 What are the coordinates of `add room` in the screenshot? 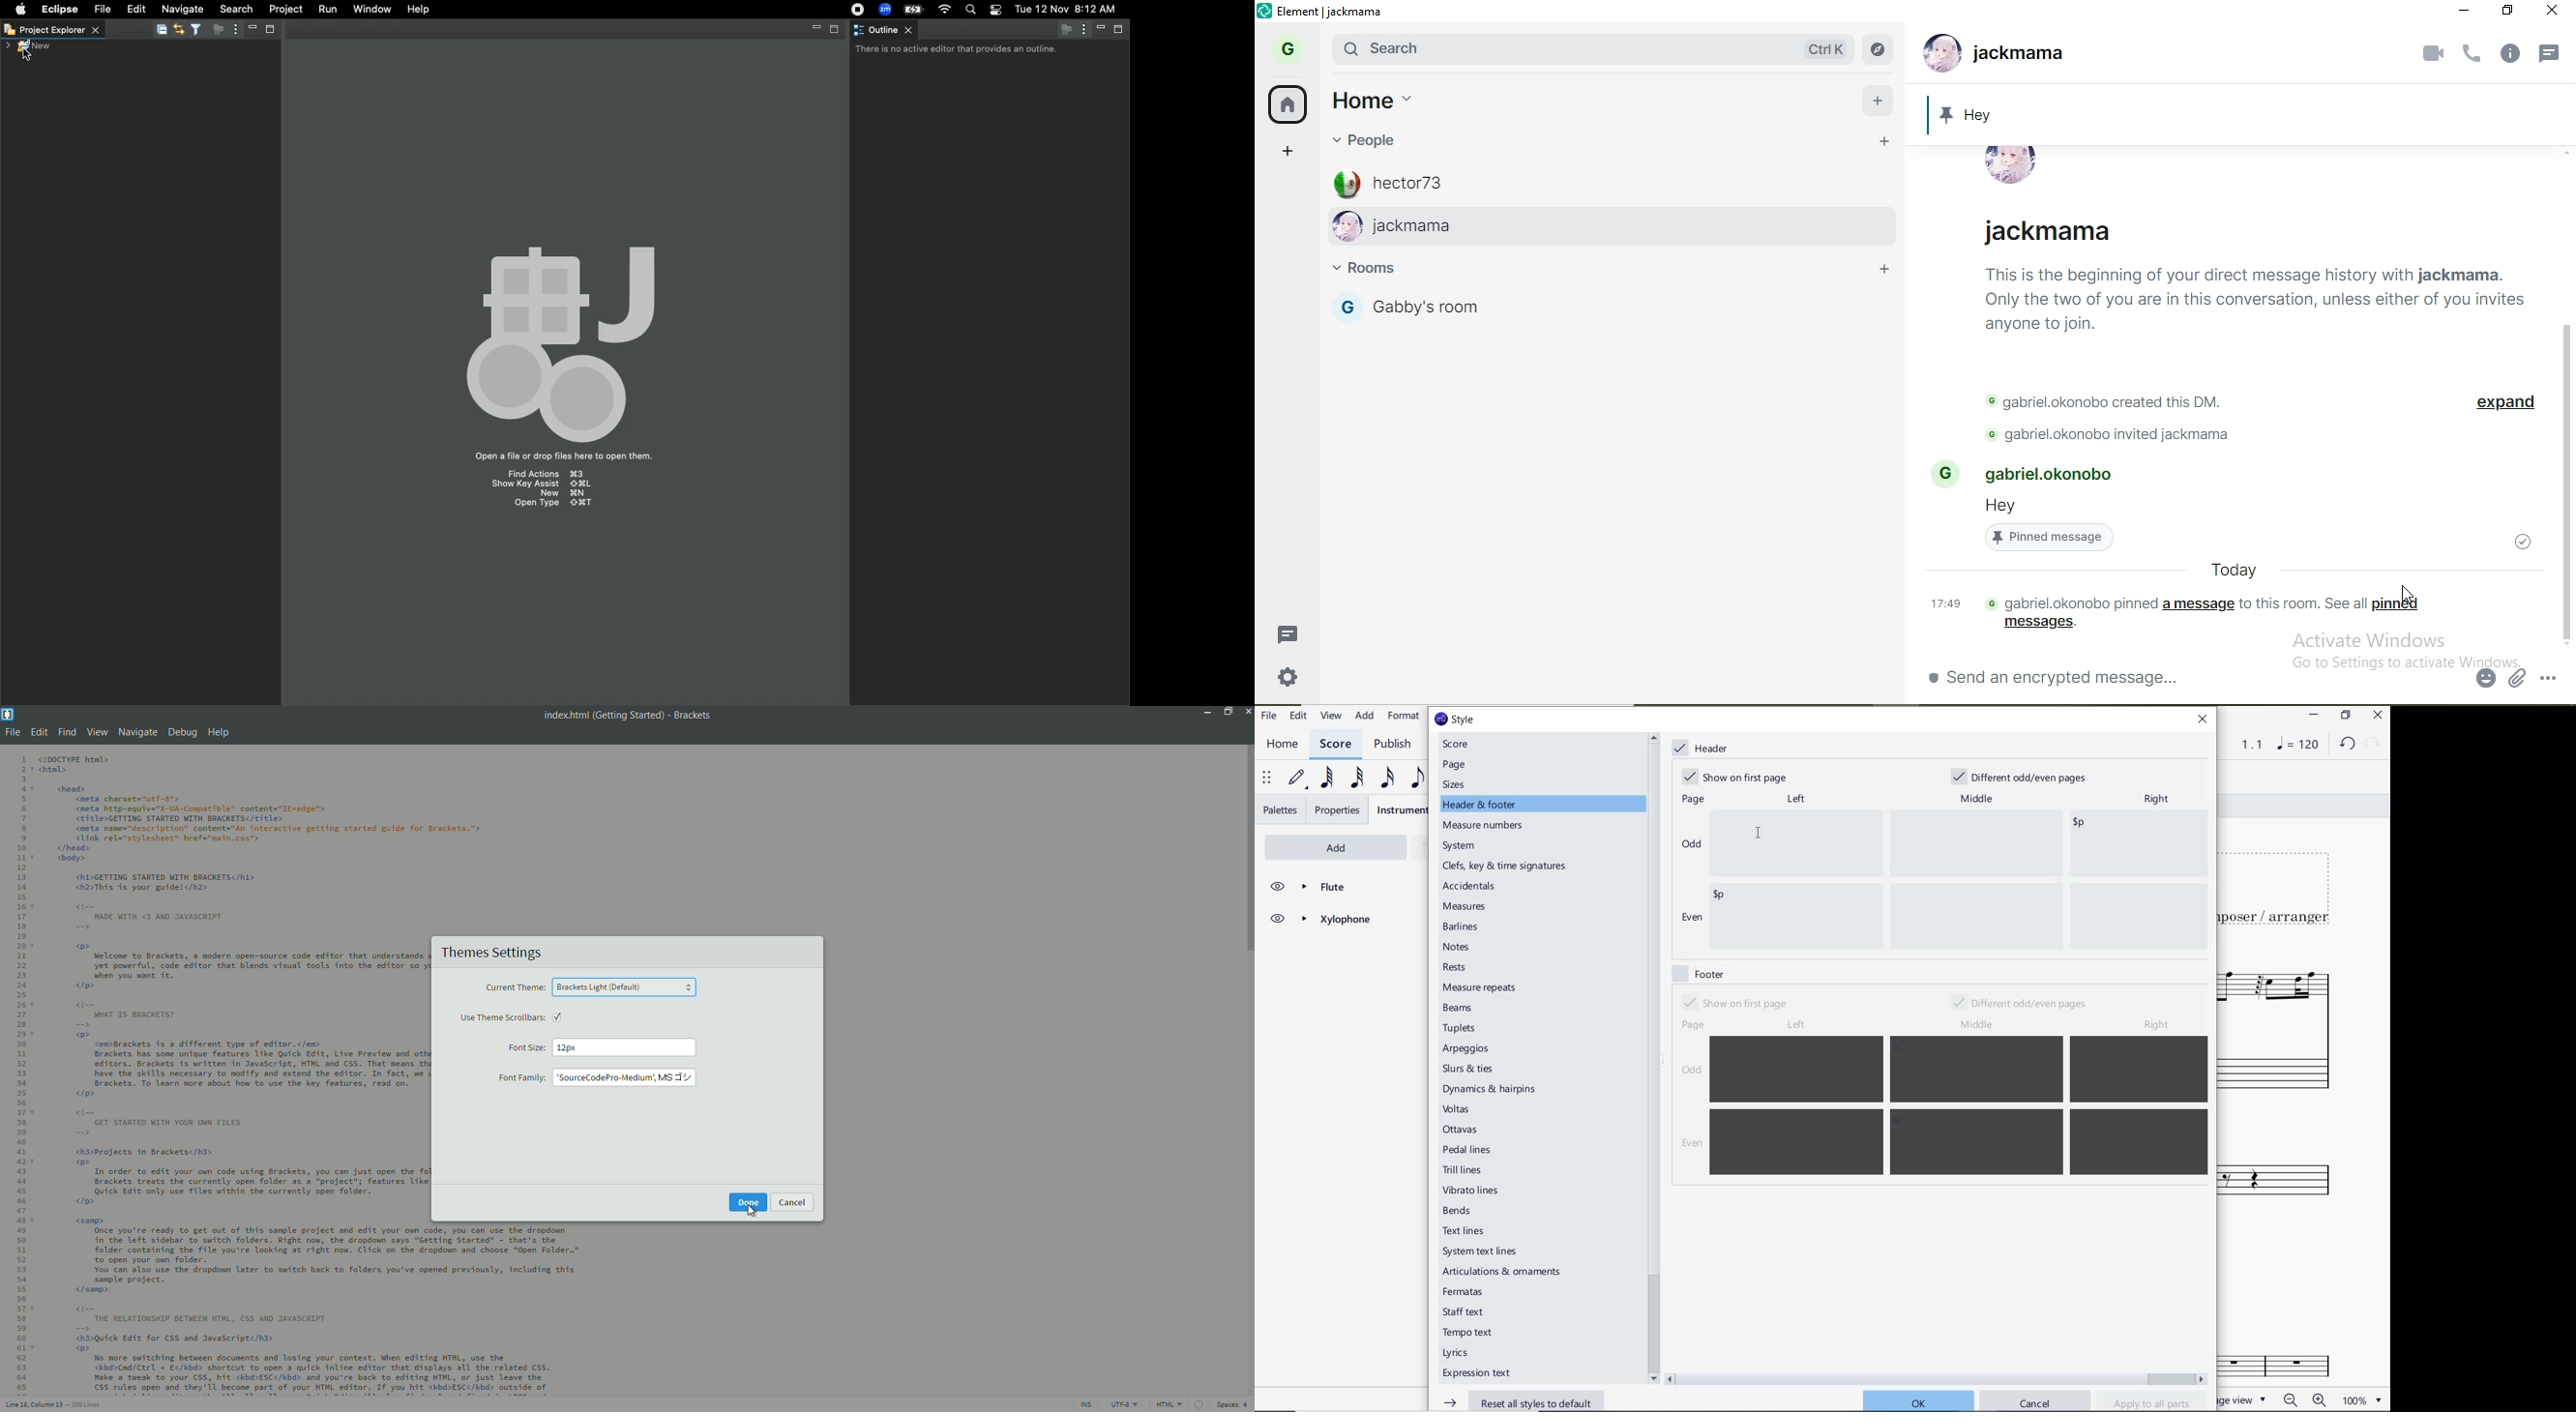 It's located at (1882, 266).